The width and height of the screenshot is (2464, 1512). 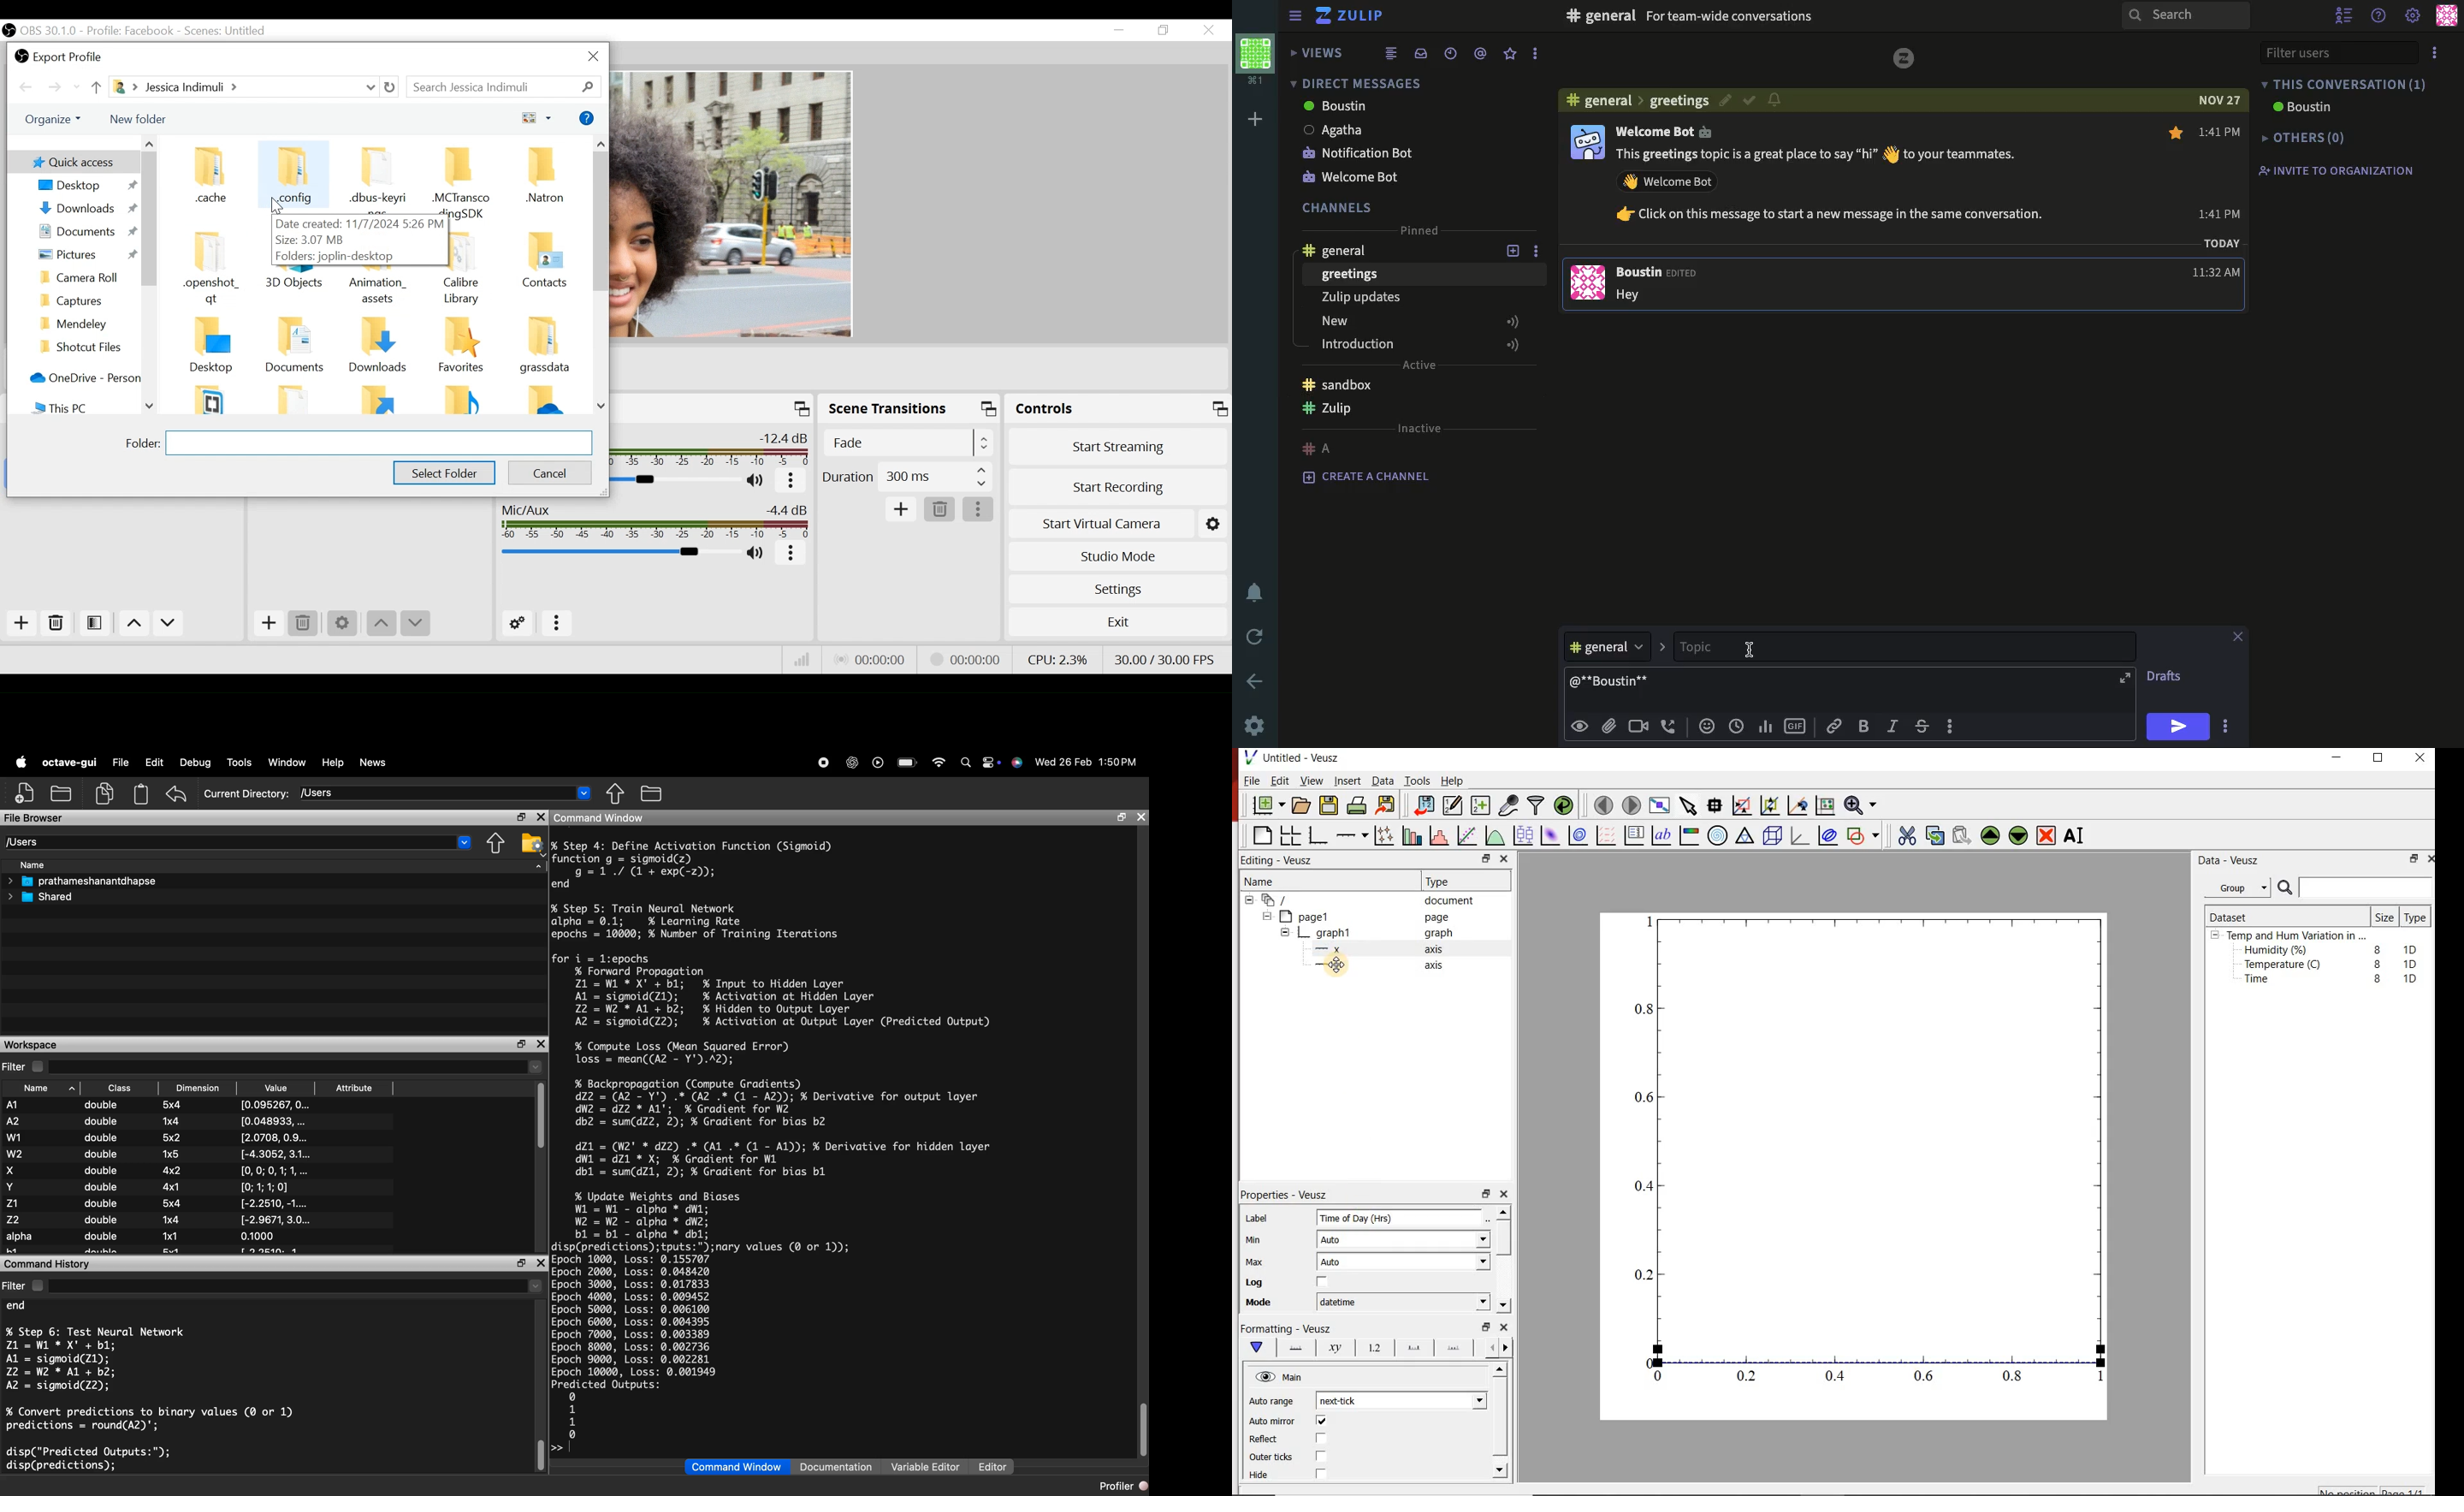 What do you see at coordinates (11, 1106) in the screenshot?
I see `Al` at bounding box center [11, 1106].